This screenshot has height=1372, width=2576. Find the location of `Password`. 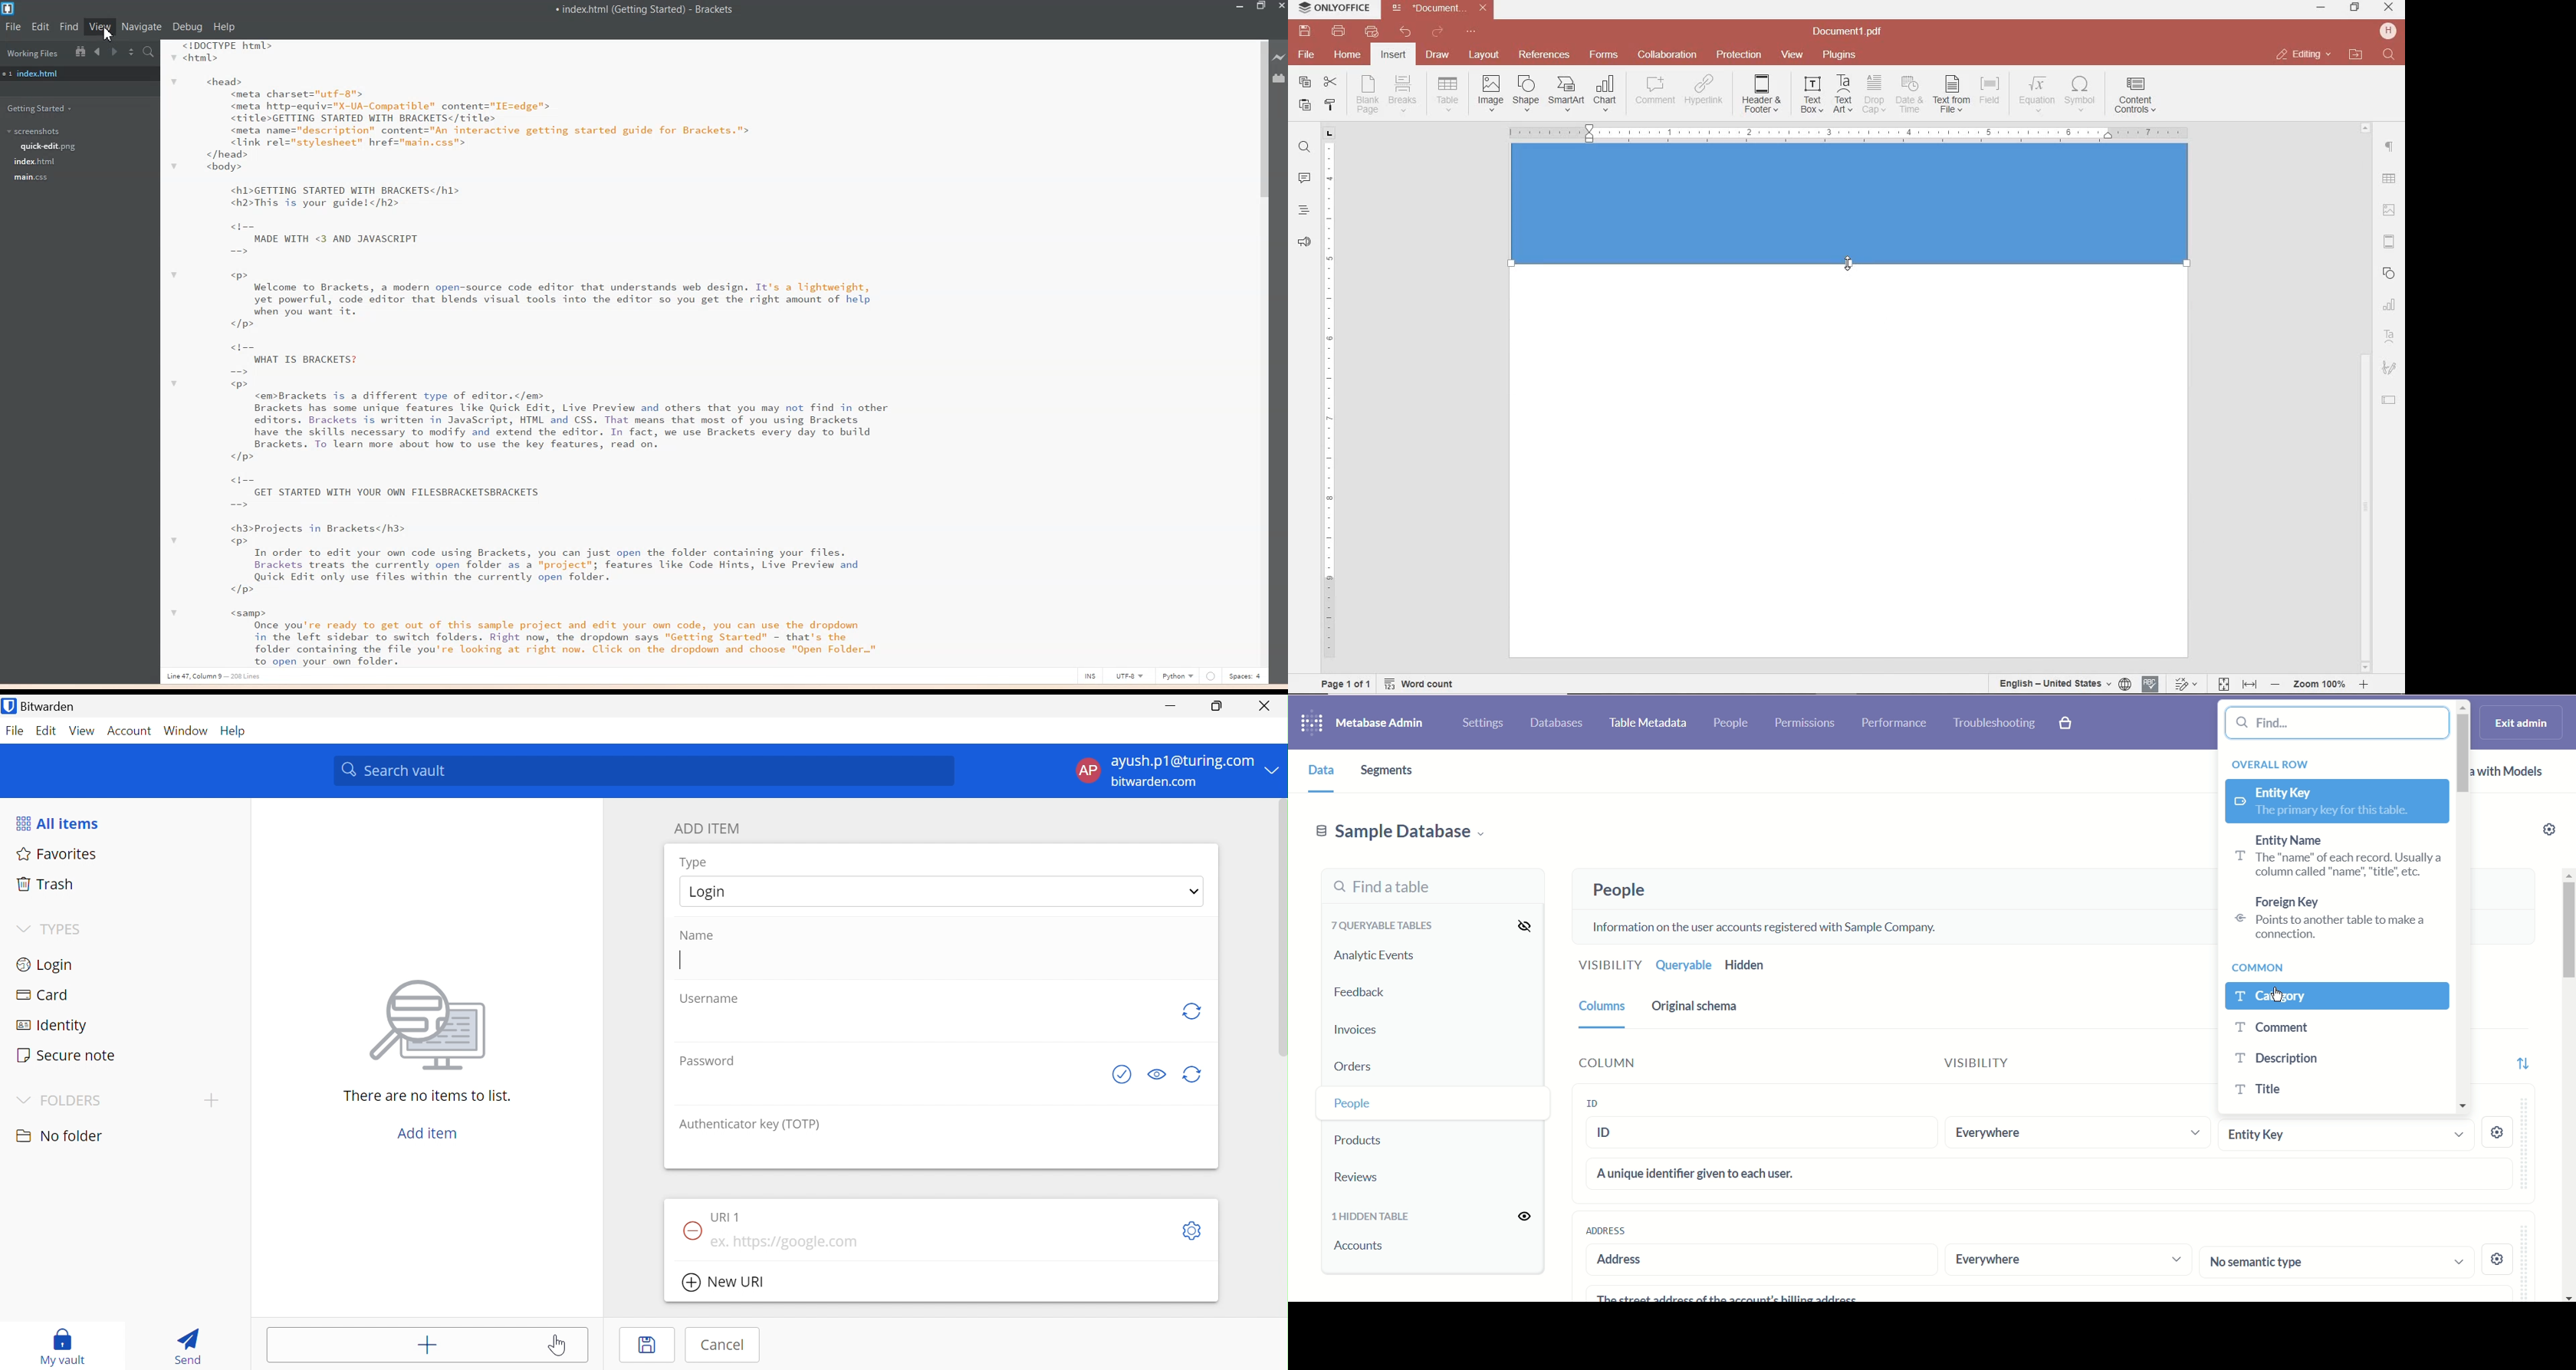

Password is located at coordinates (705, 1060).